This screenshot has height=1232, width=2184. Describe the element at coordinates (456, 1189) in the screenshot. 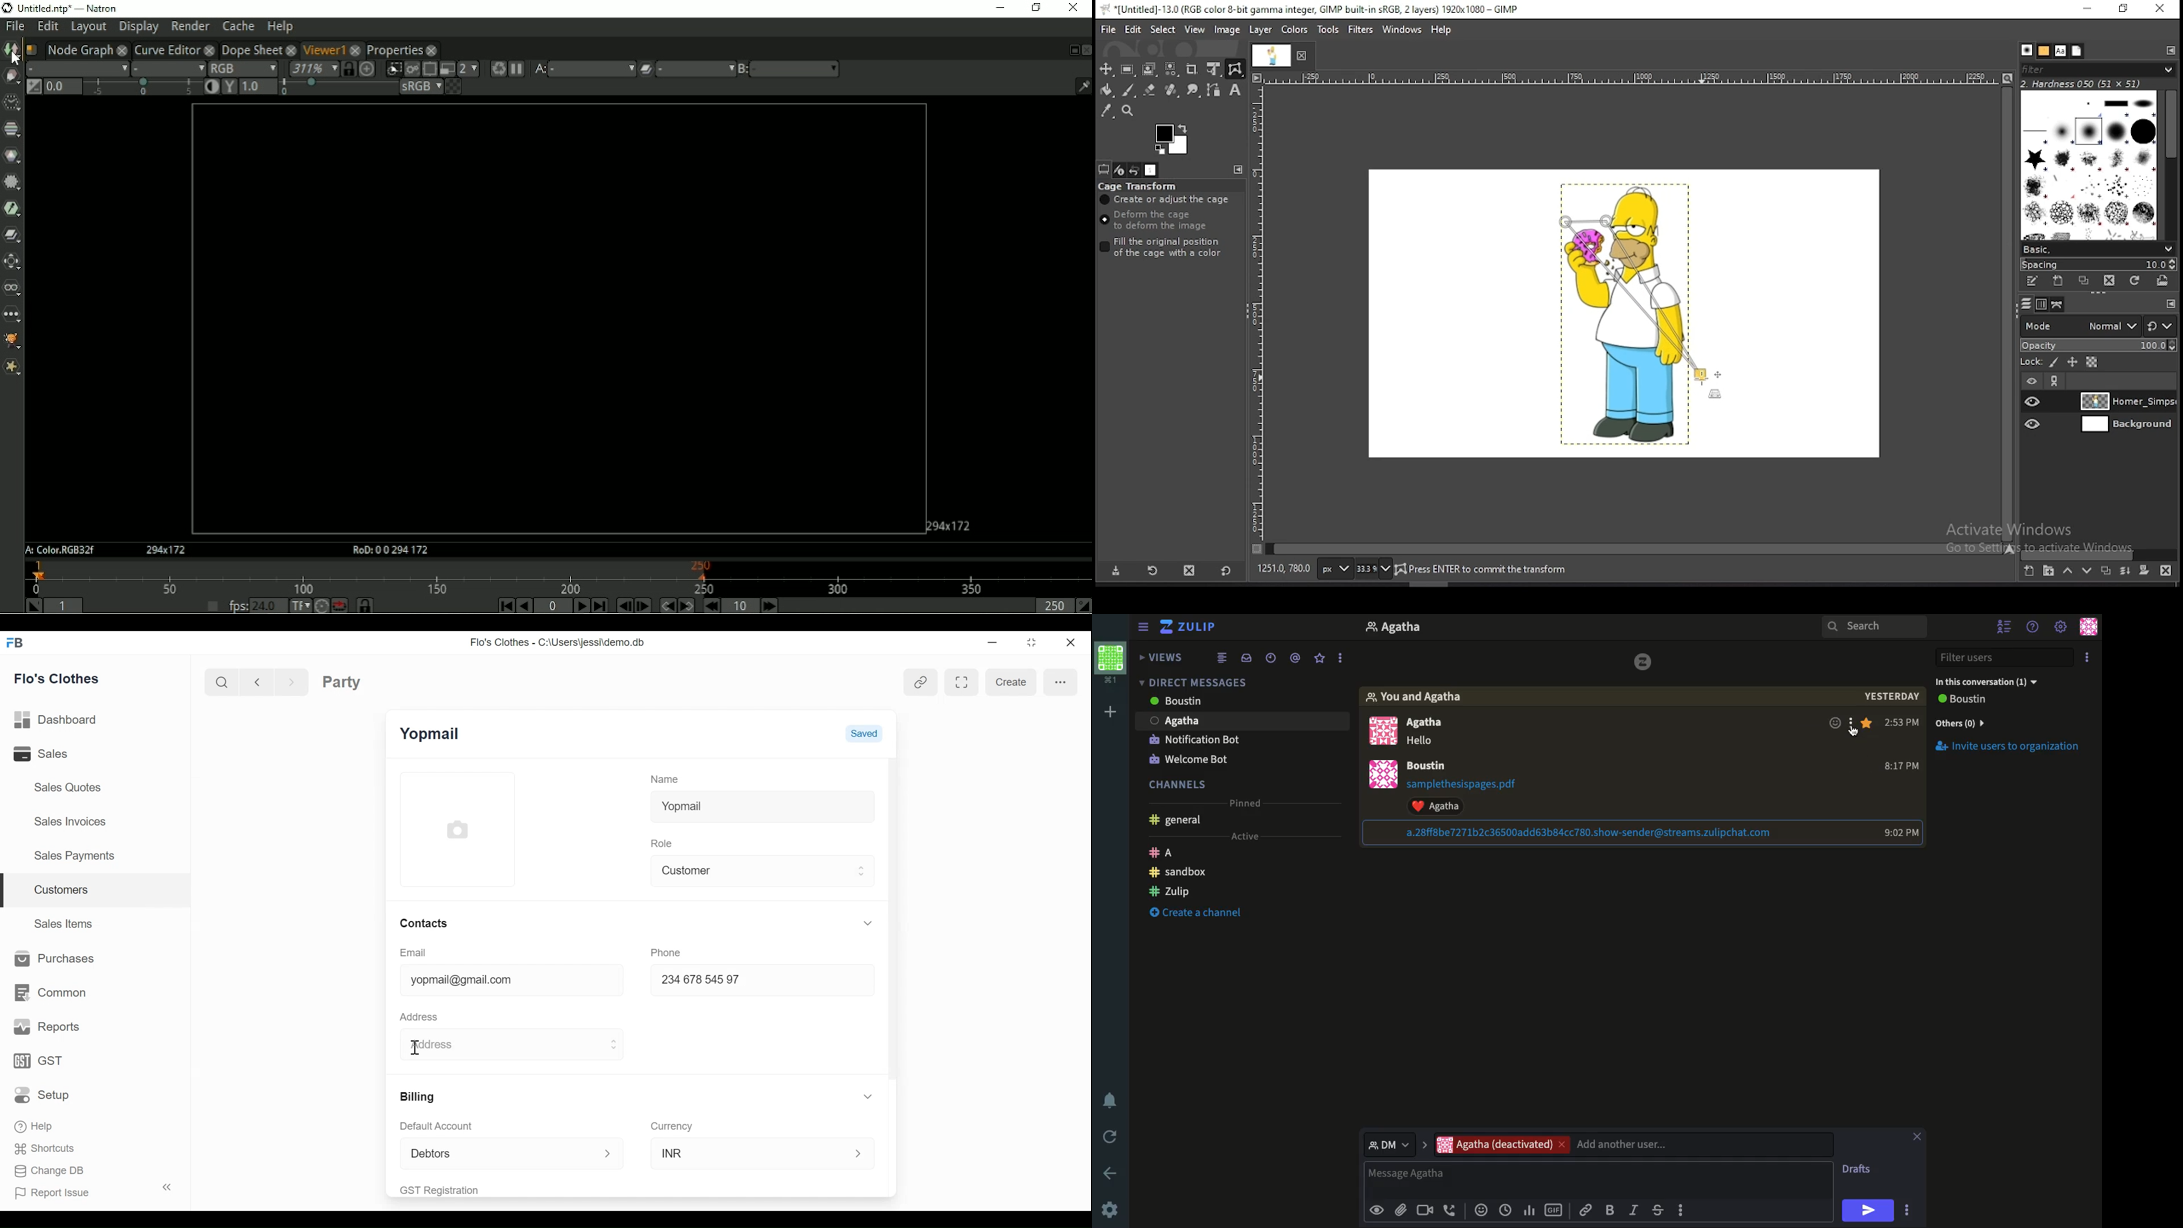

I see `GST Registration` at that location.